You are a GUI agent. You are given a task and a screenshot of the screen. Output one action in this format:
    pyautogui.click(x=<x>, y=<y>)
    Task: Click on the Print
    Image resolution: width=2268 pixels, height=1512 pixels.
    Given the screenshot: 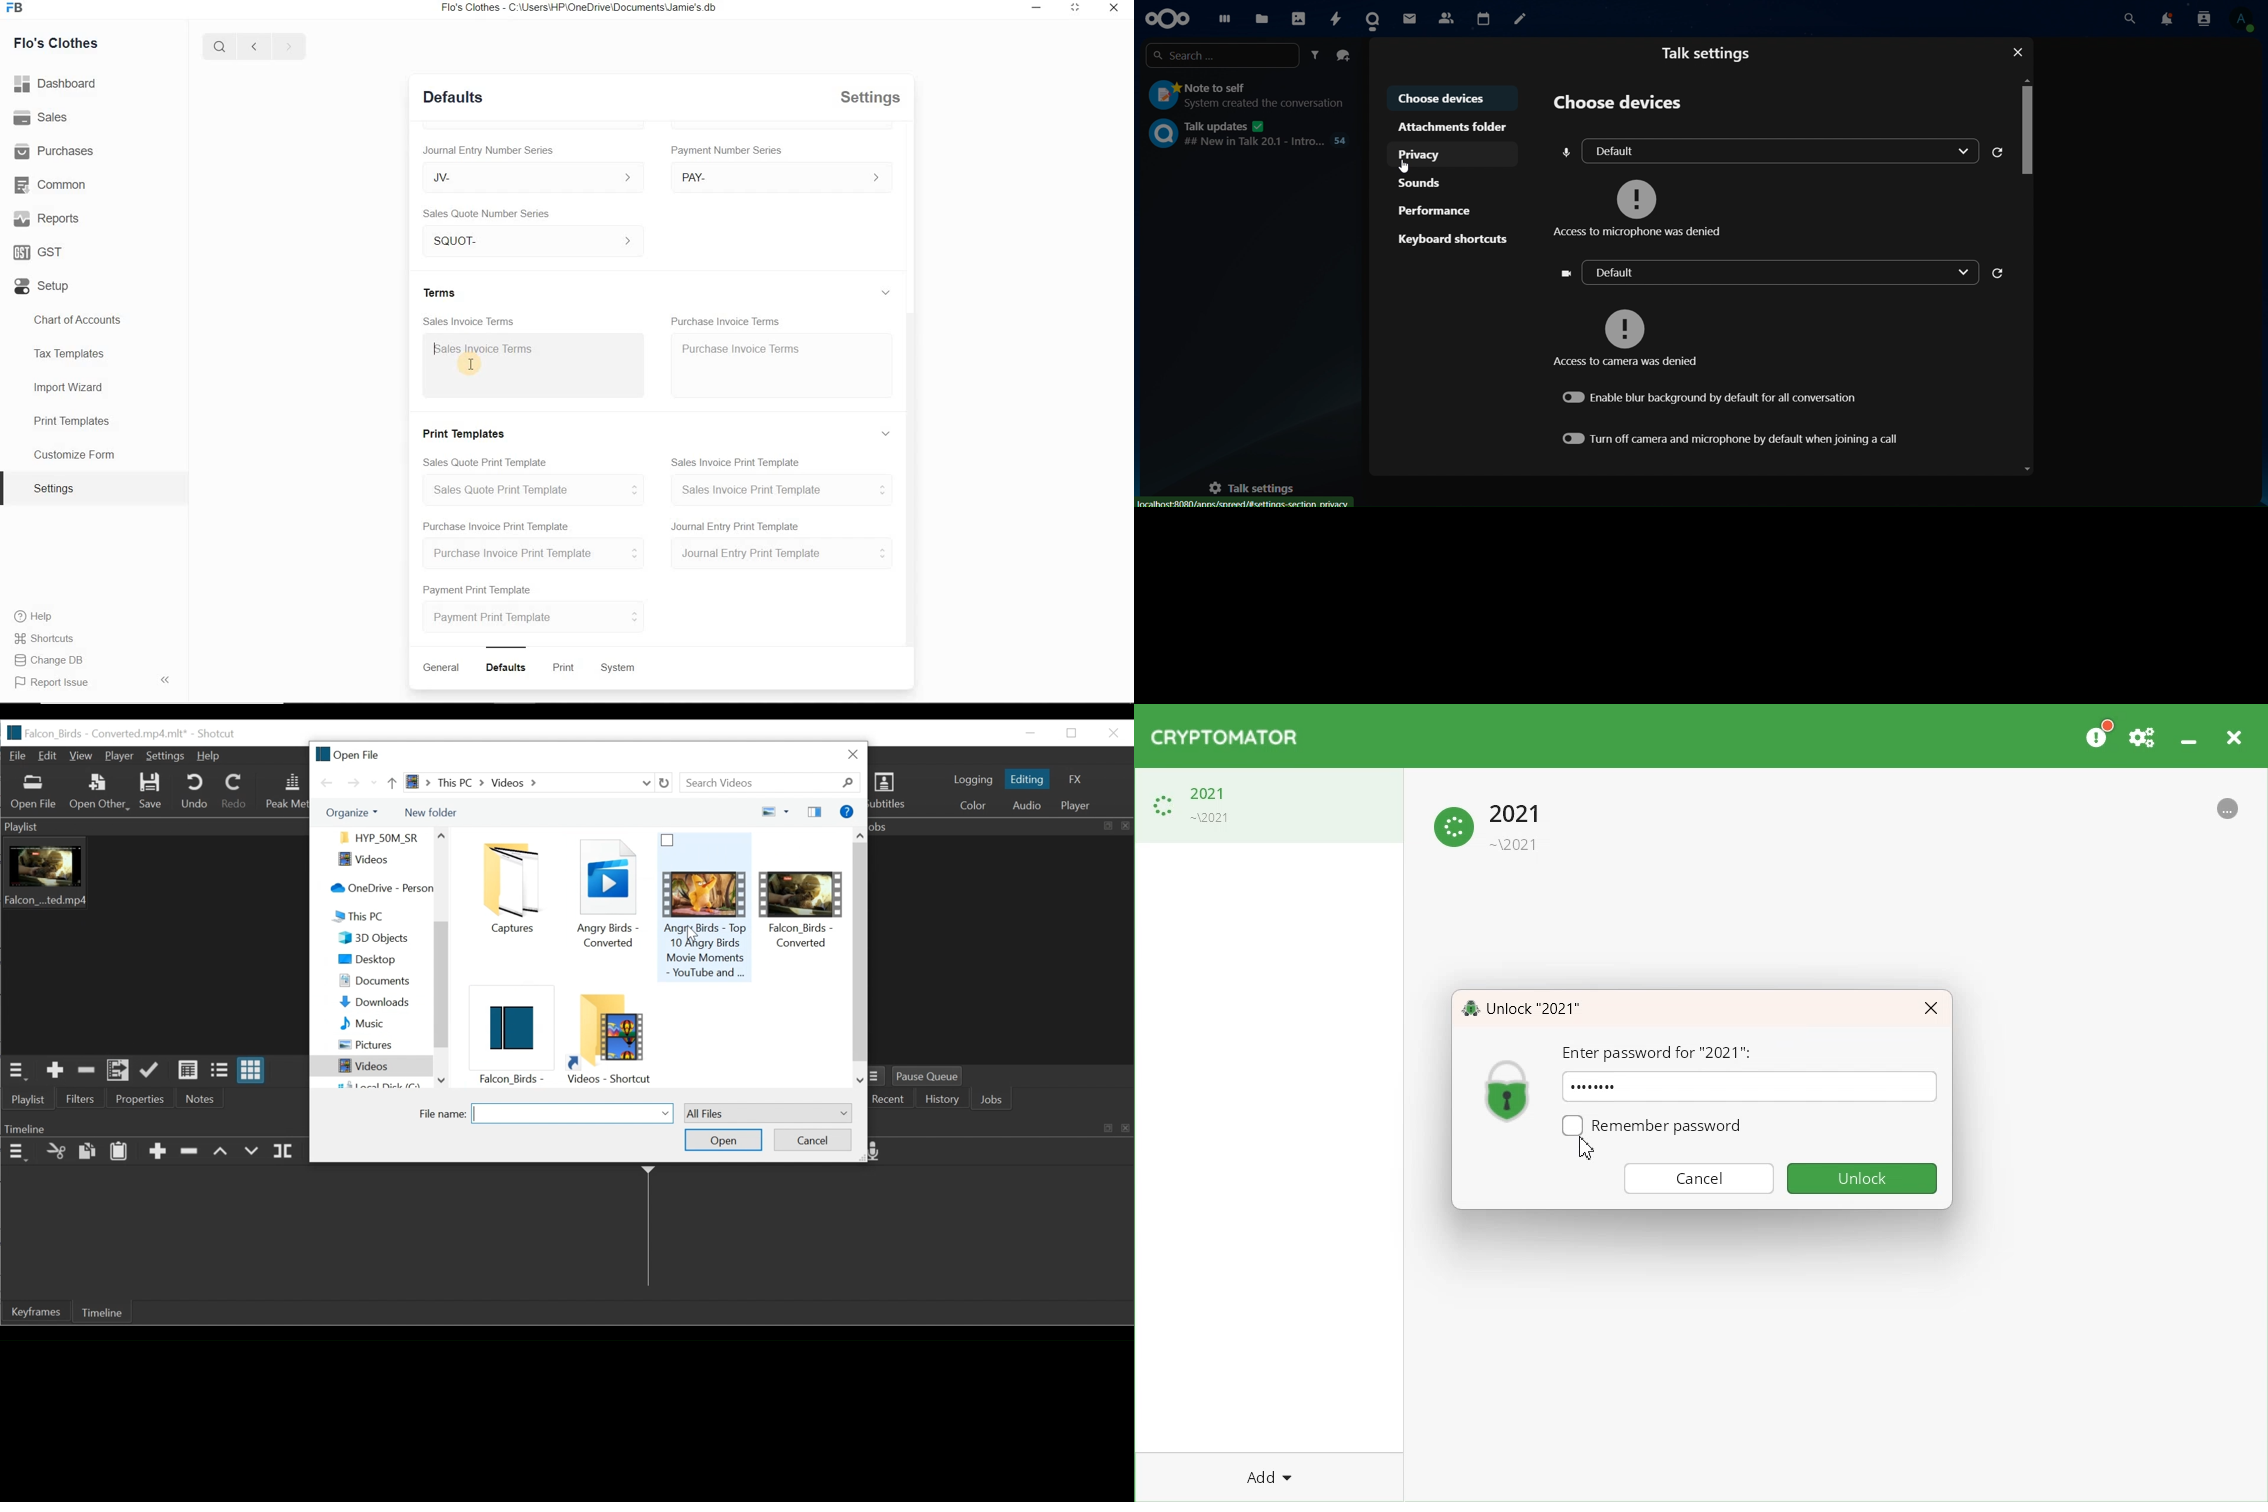 What is the action you would take?
    pyautogui.click(x=566, y=669)
    